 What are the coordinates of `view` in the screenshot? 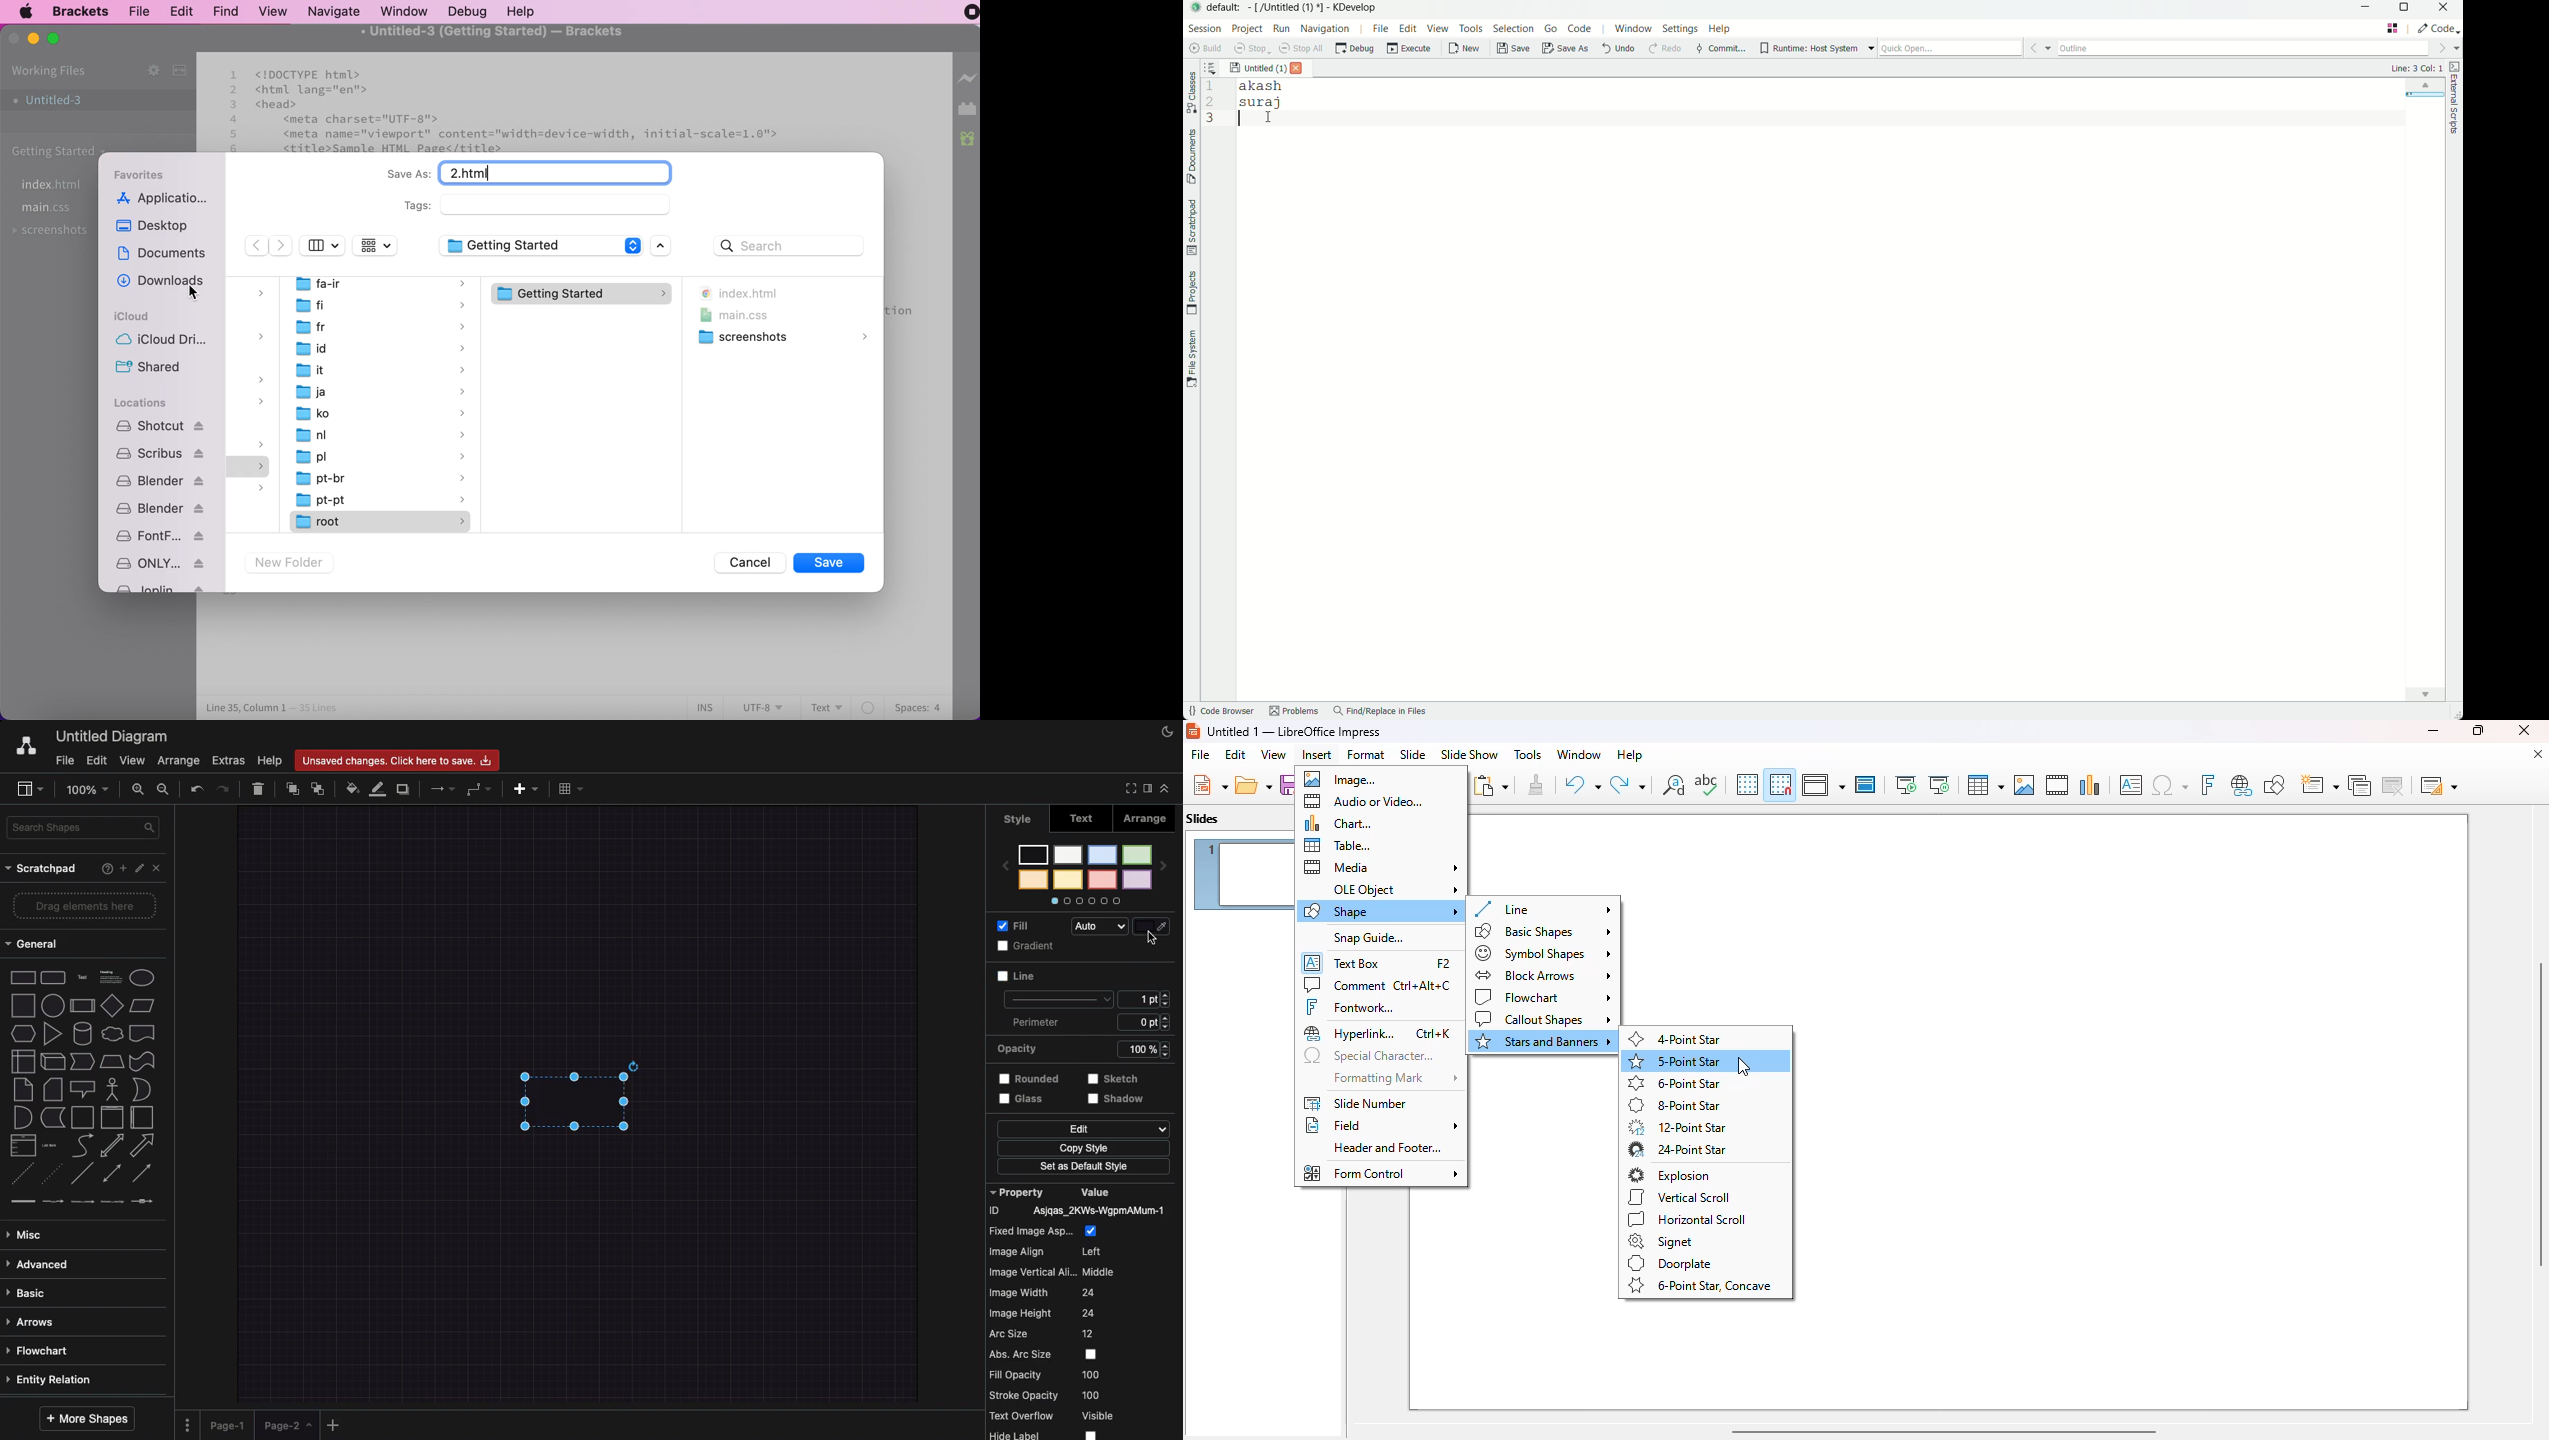 It's located at (275, 10).